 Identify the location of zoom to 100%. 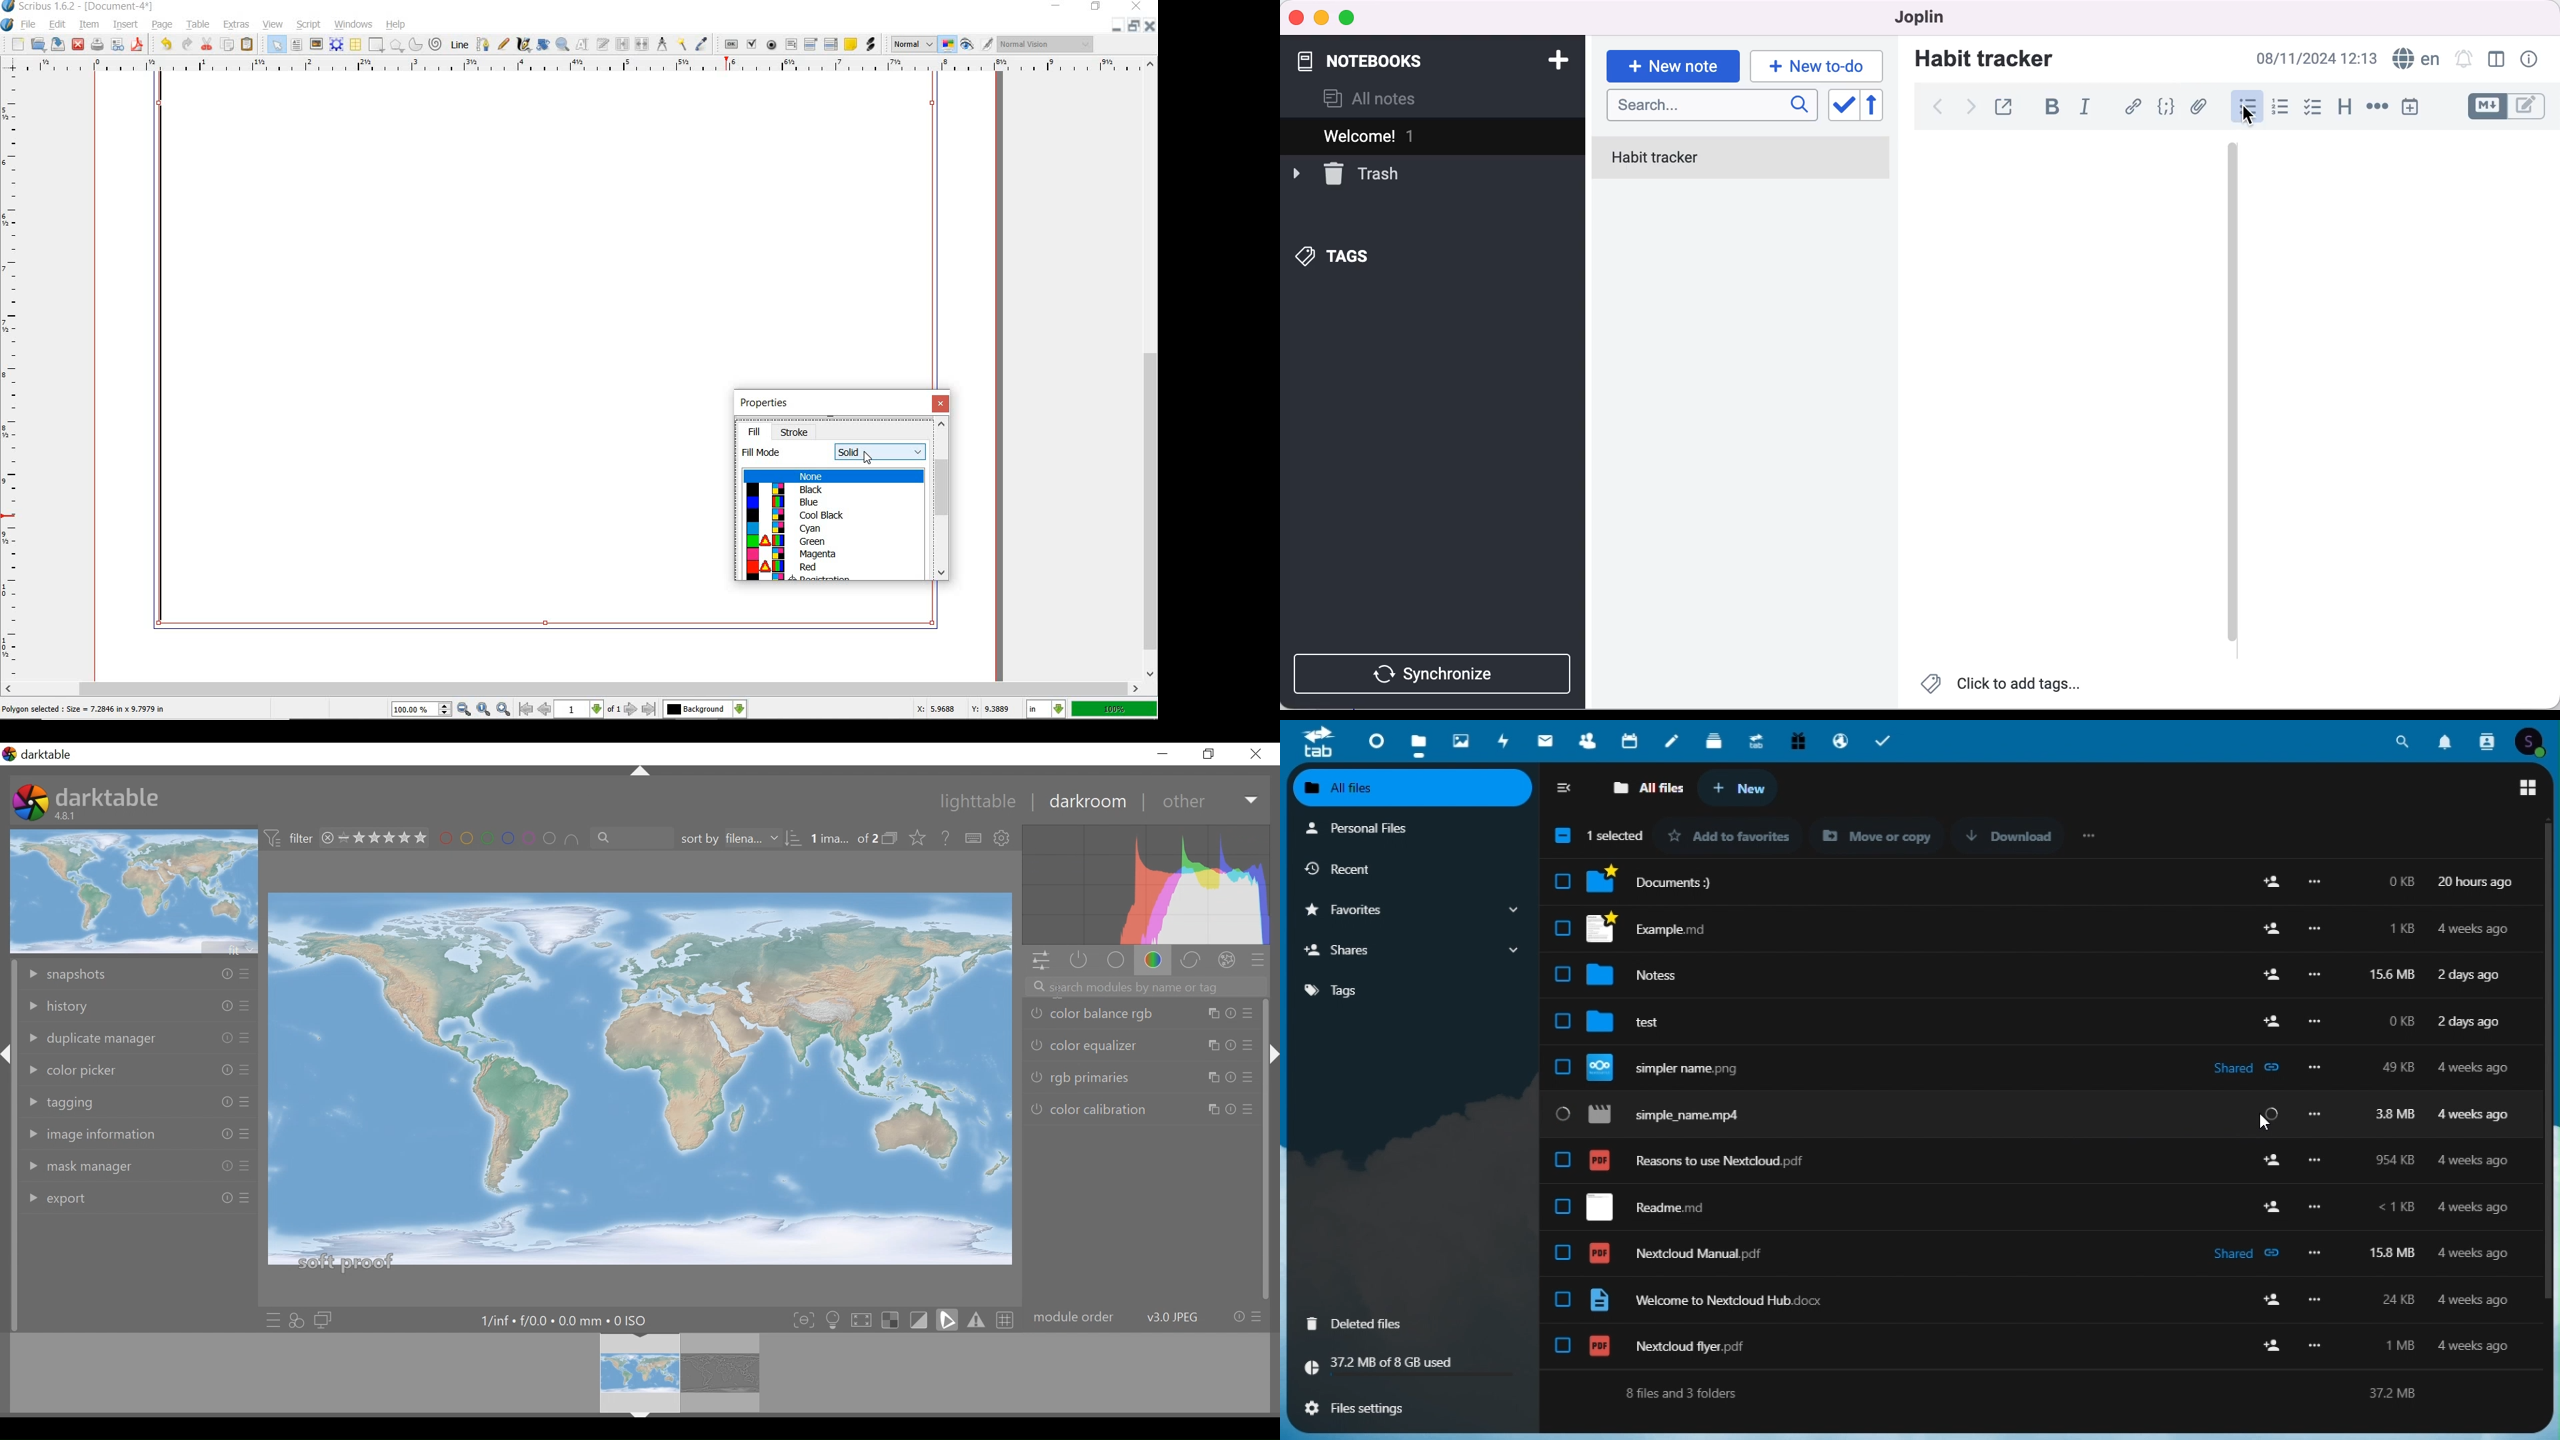
(485, 709).